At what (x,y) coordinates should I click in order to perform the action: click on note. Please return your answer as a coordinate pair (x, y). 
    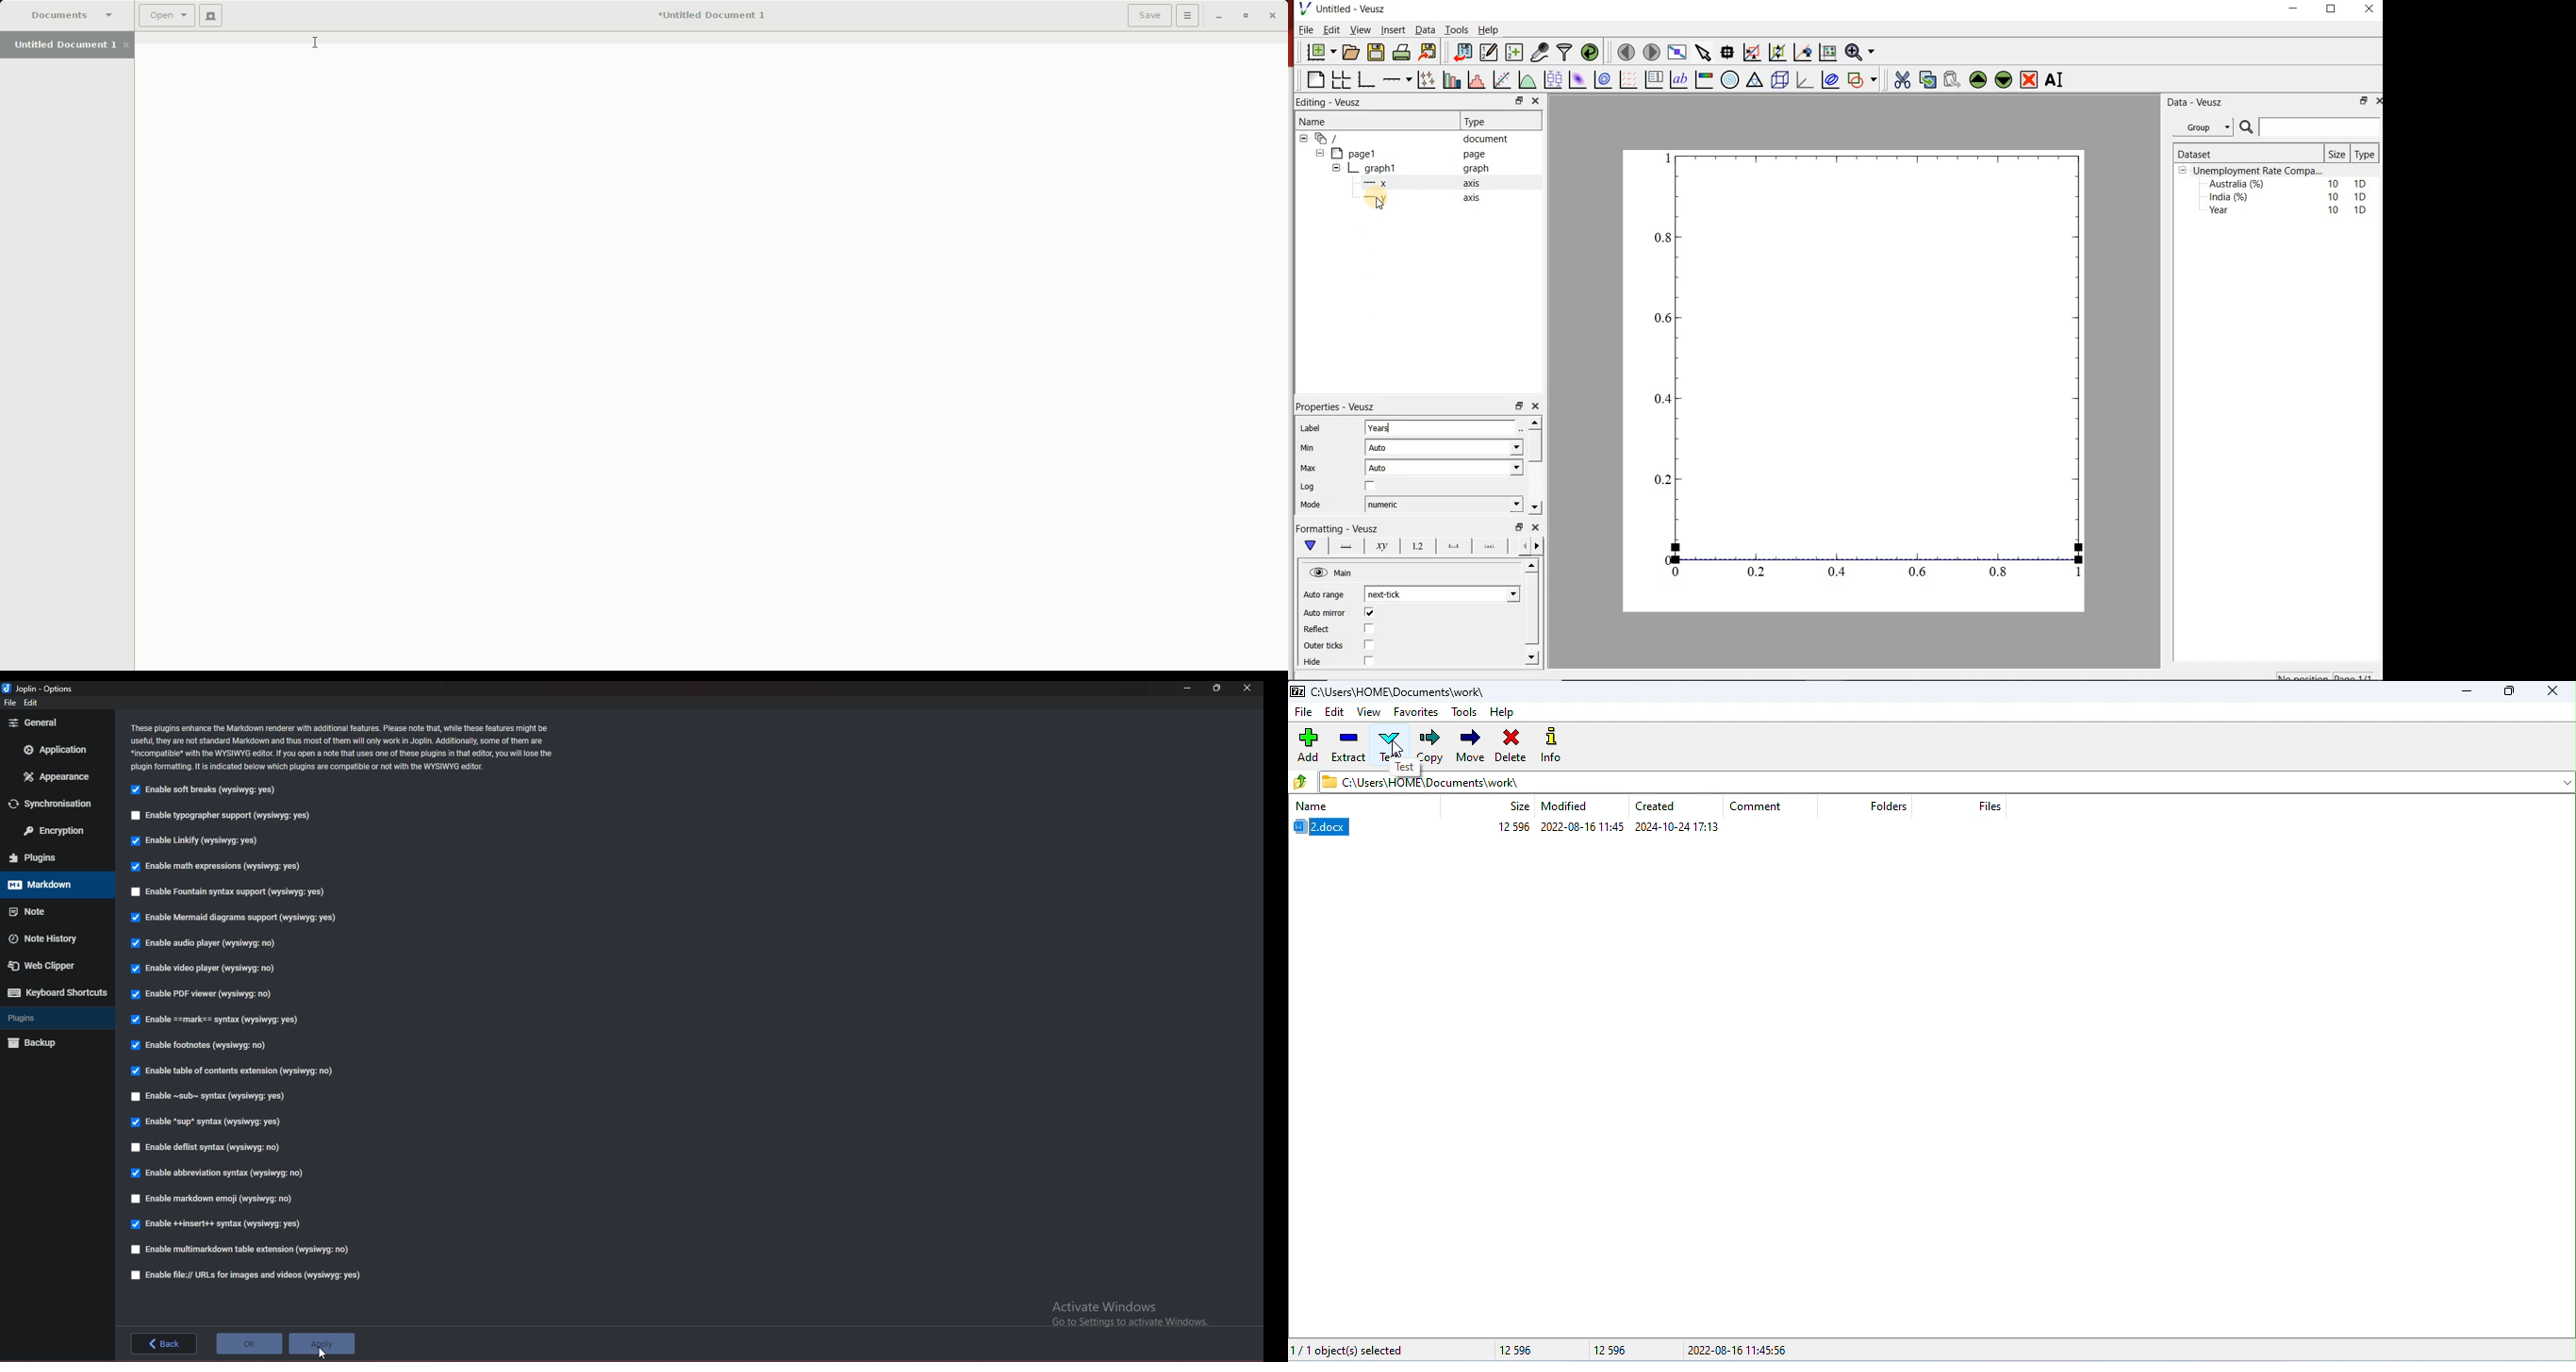
    Looking at the image, I should click on (53, 910).